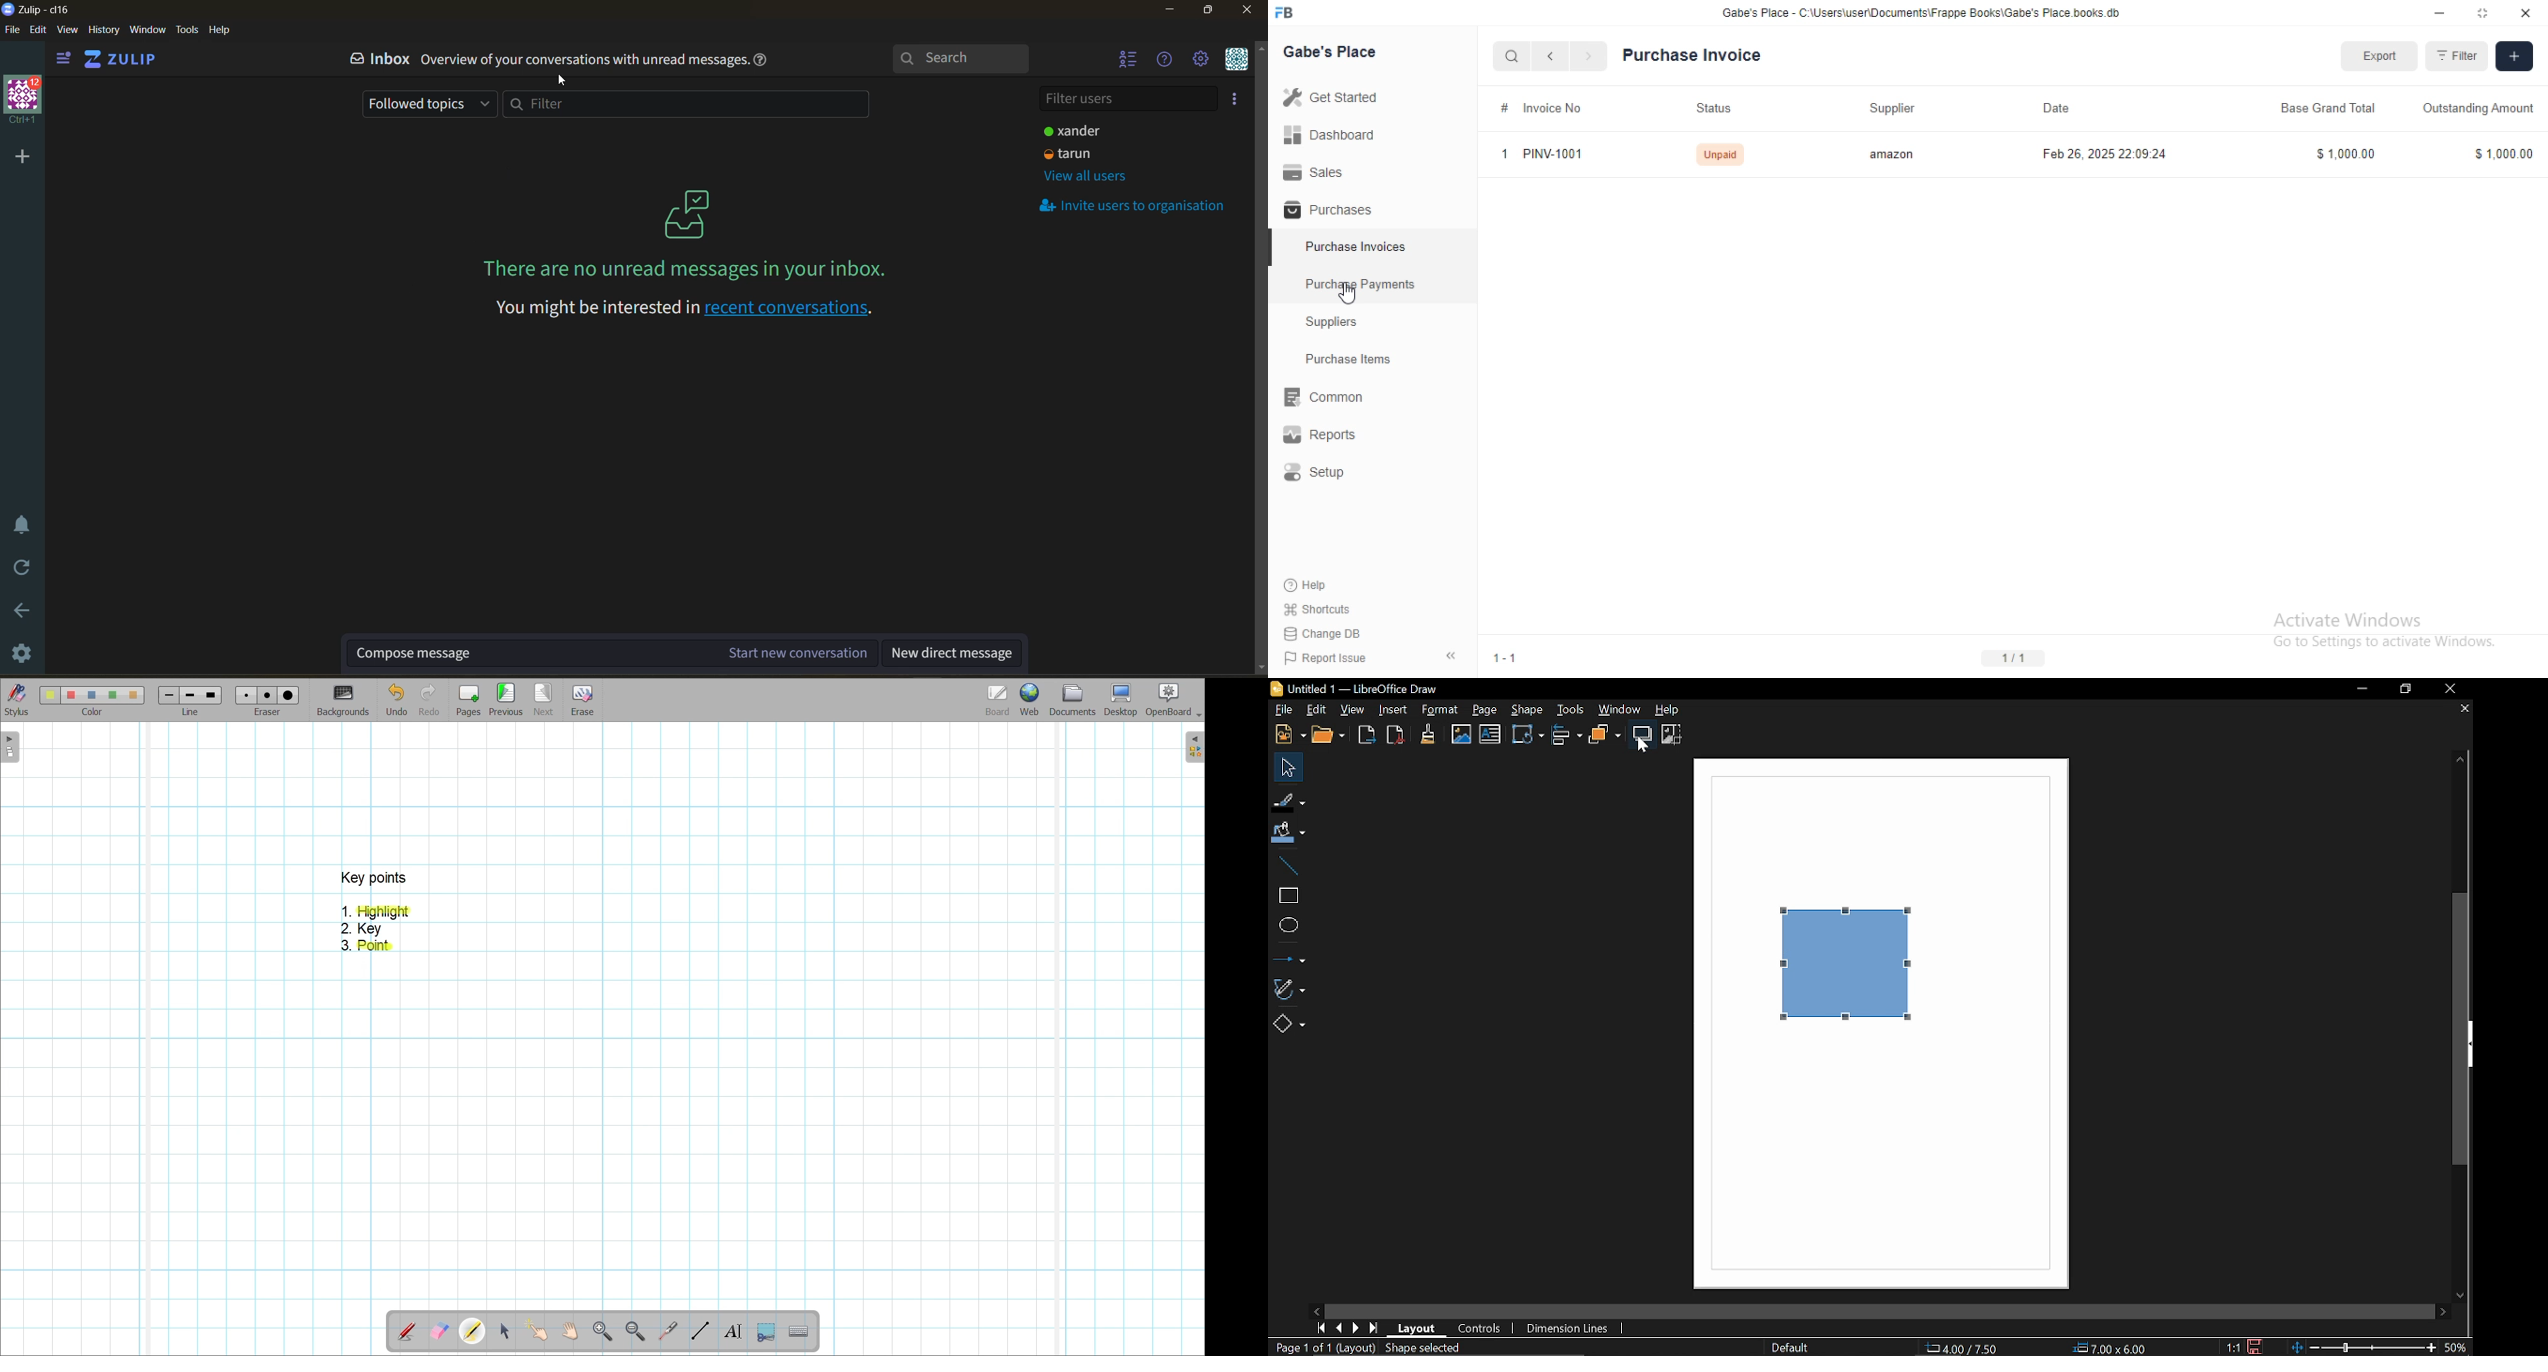 Image resolution: width=2548 pixels, height=1372 pixels. What do you see at coordinates (1290, 13) in the screenshot?
I see `logo` at bounding box center [1290, 13].